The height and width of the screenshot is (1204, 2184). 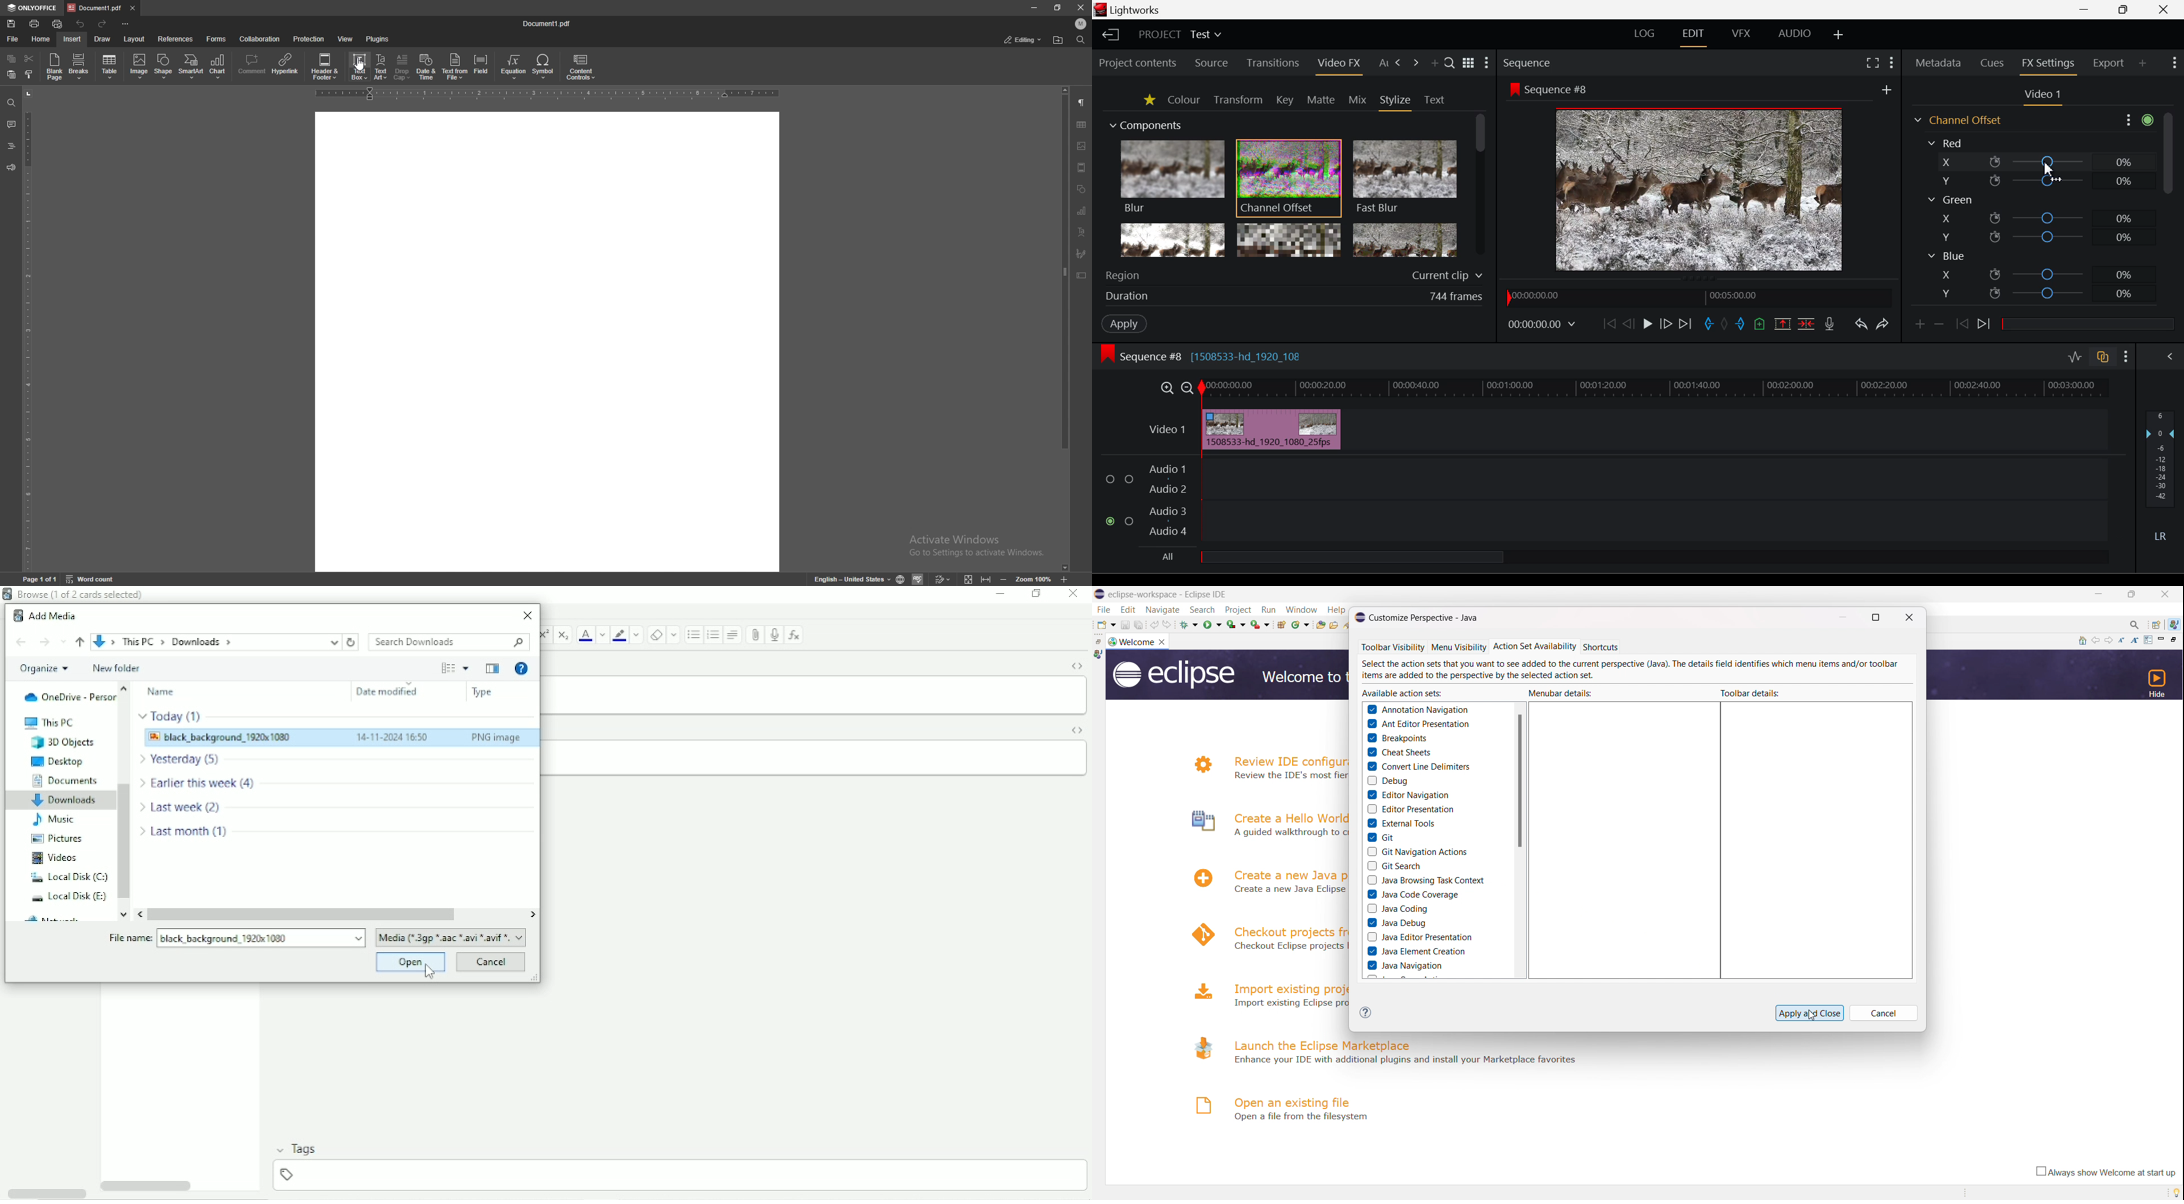 I want to click on Show Settings, so click(x=1488, y=63).